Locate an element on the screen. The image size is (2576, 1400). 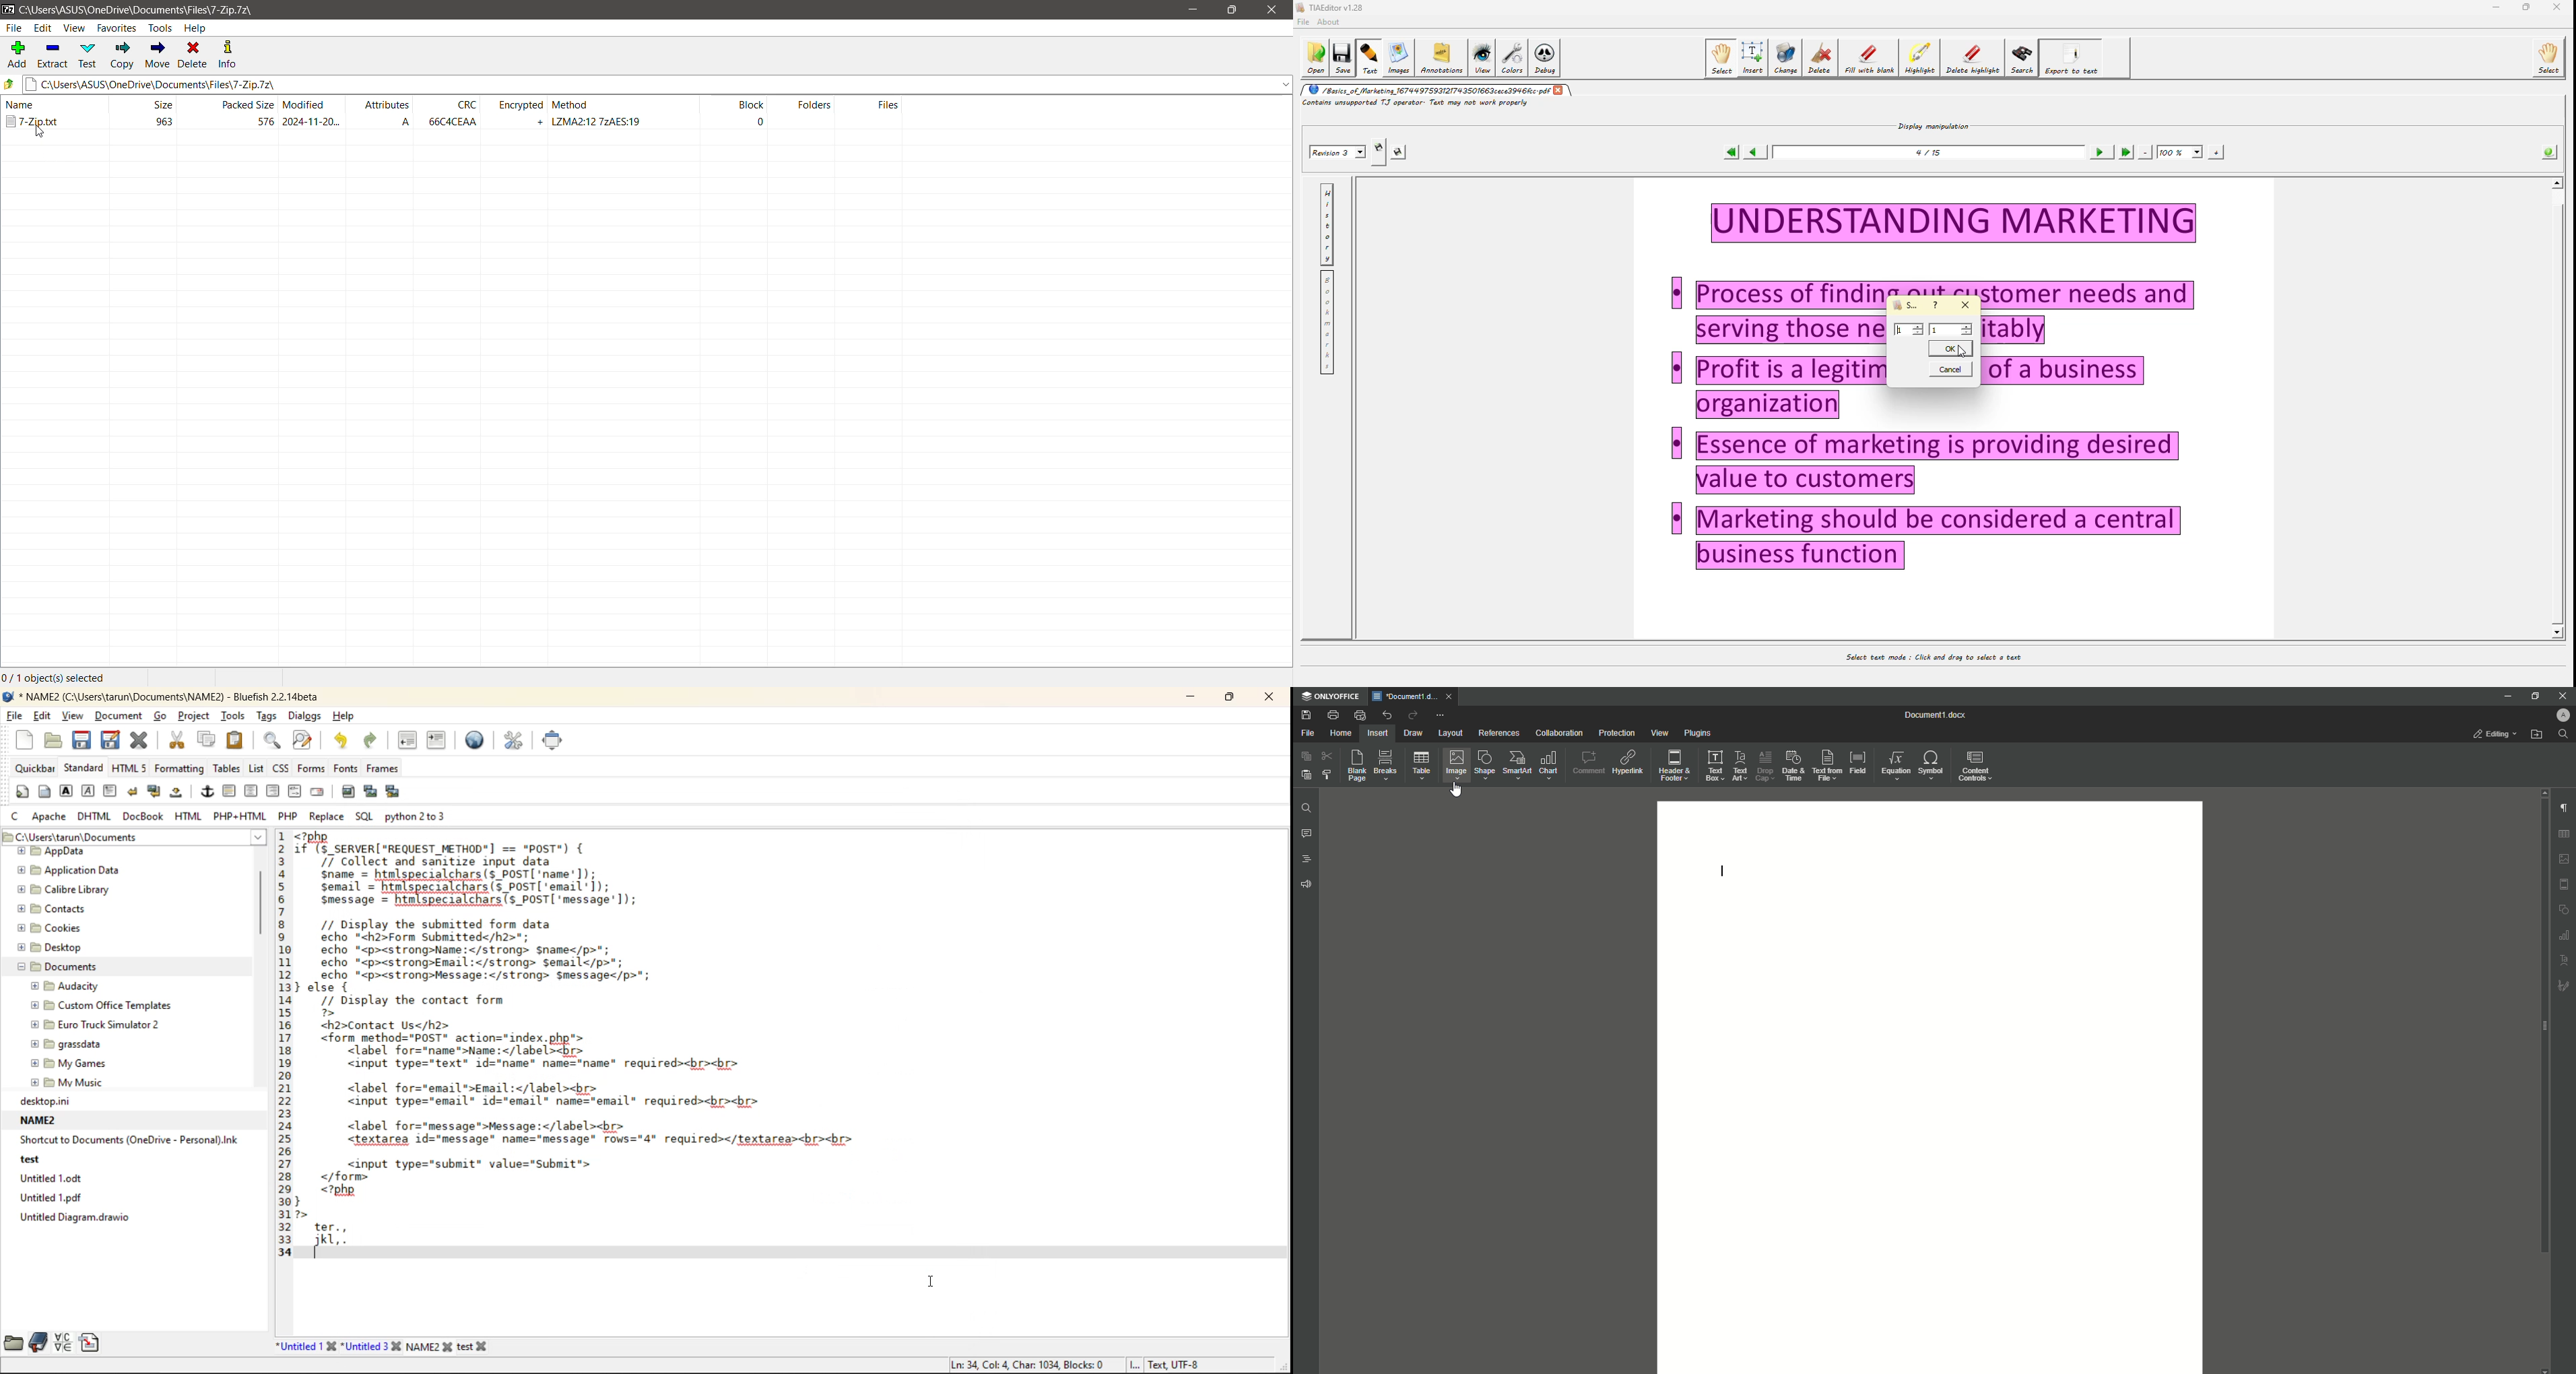
css is located at coordinates (282, 768).